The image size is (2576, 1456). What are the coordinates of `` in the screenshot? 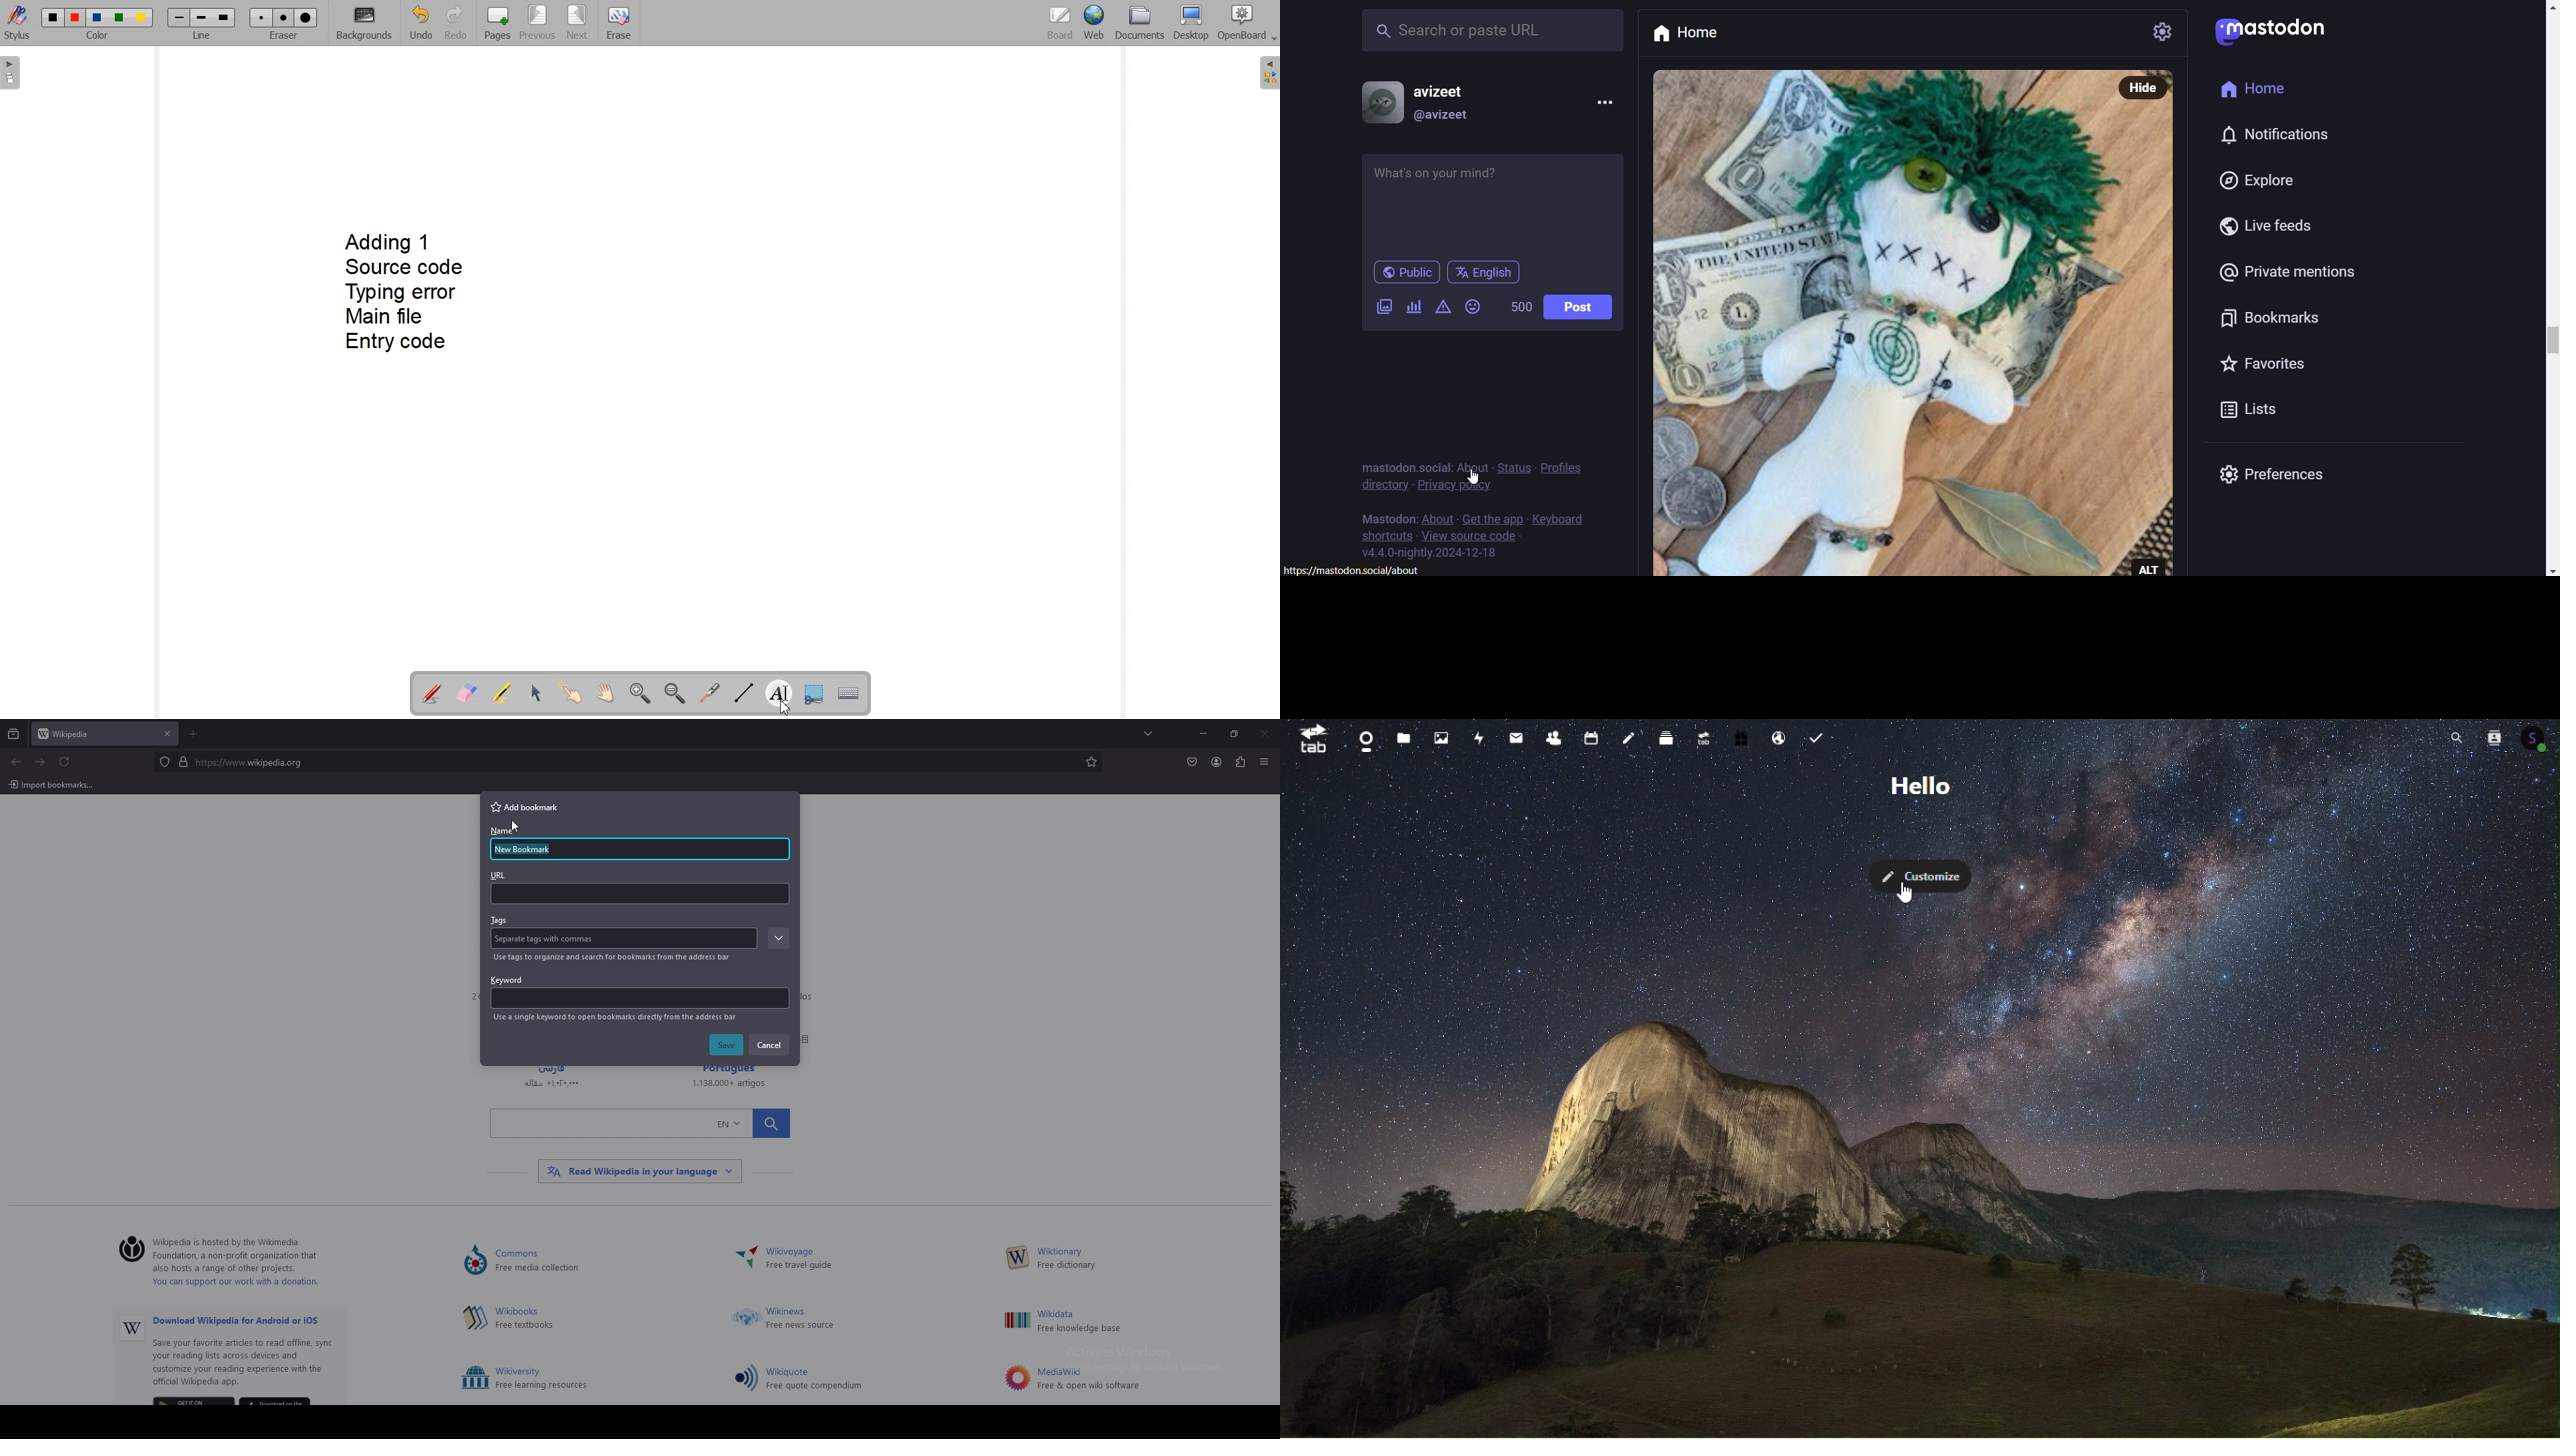 It's located at (801, 1320).